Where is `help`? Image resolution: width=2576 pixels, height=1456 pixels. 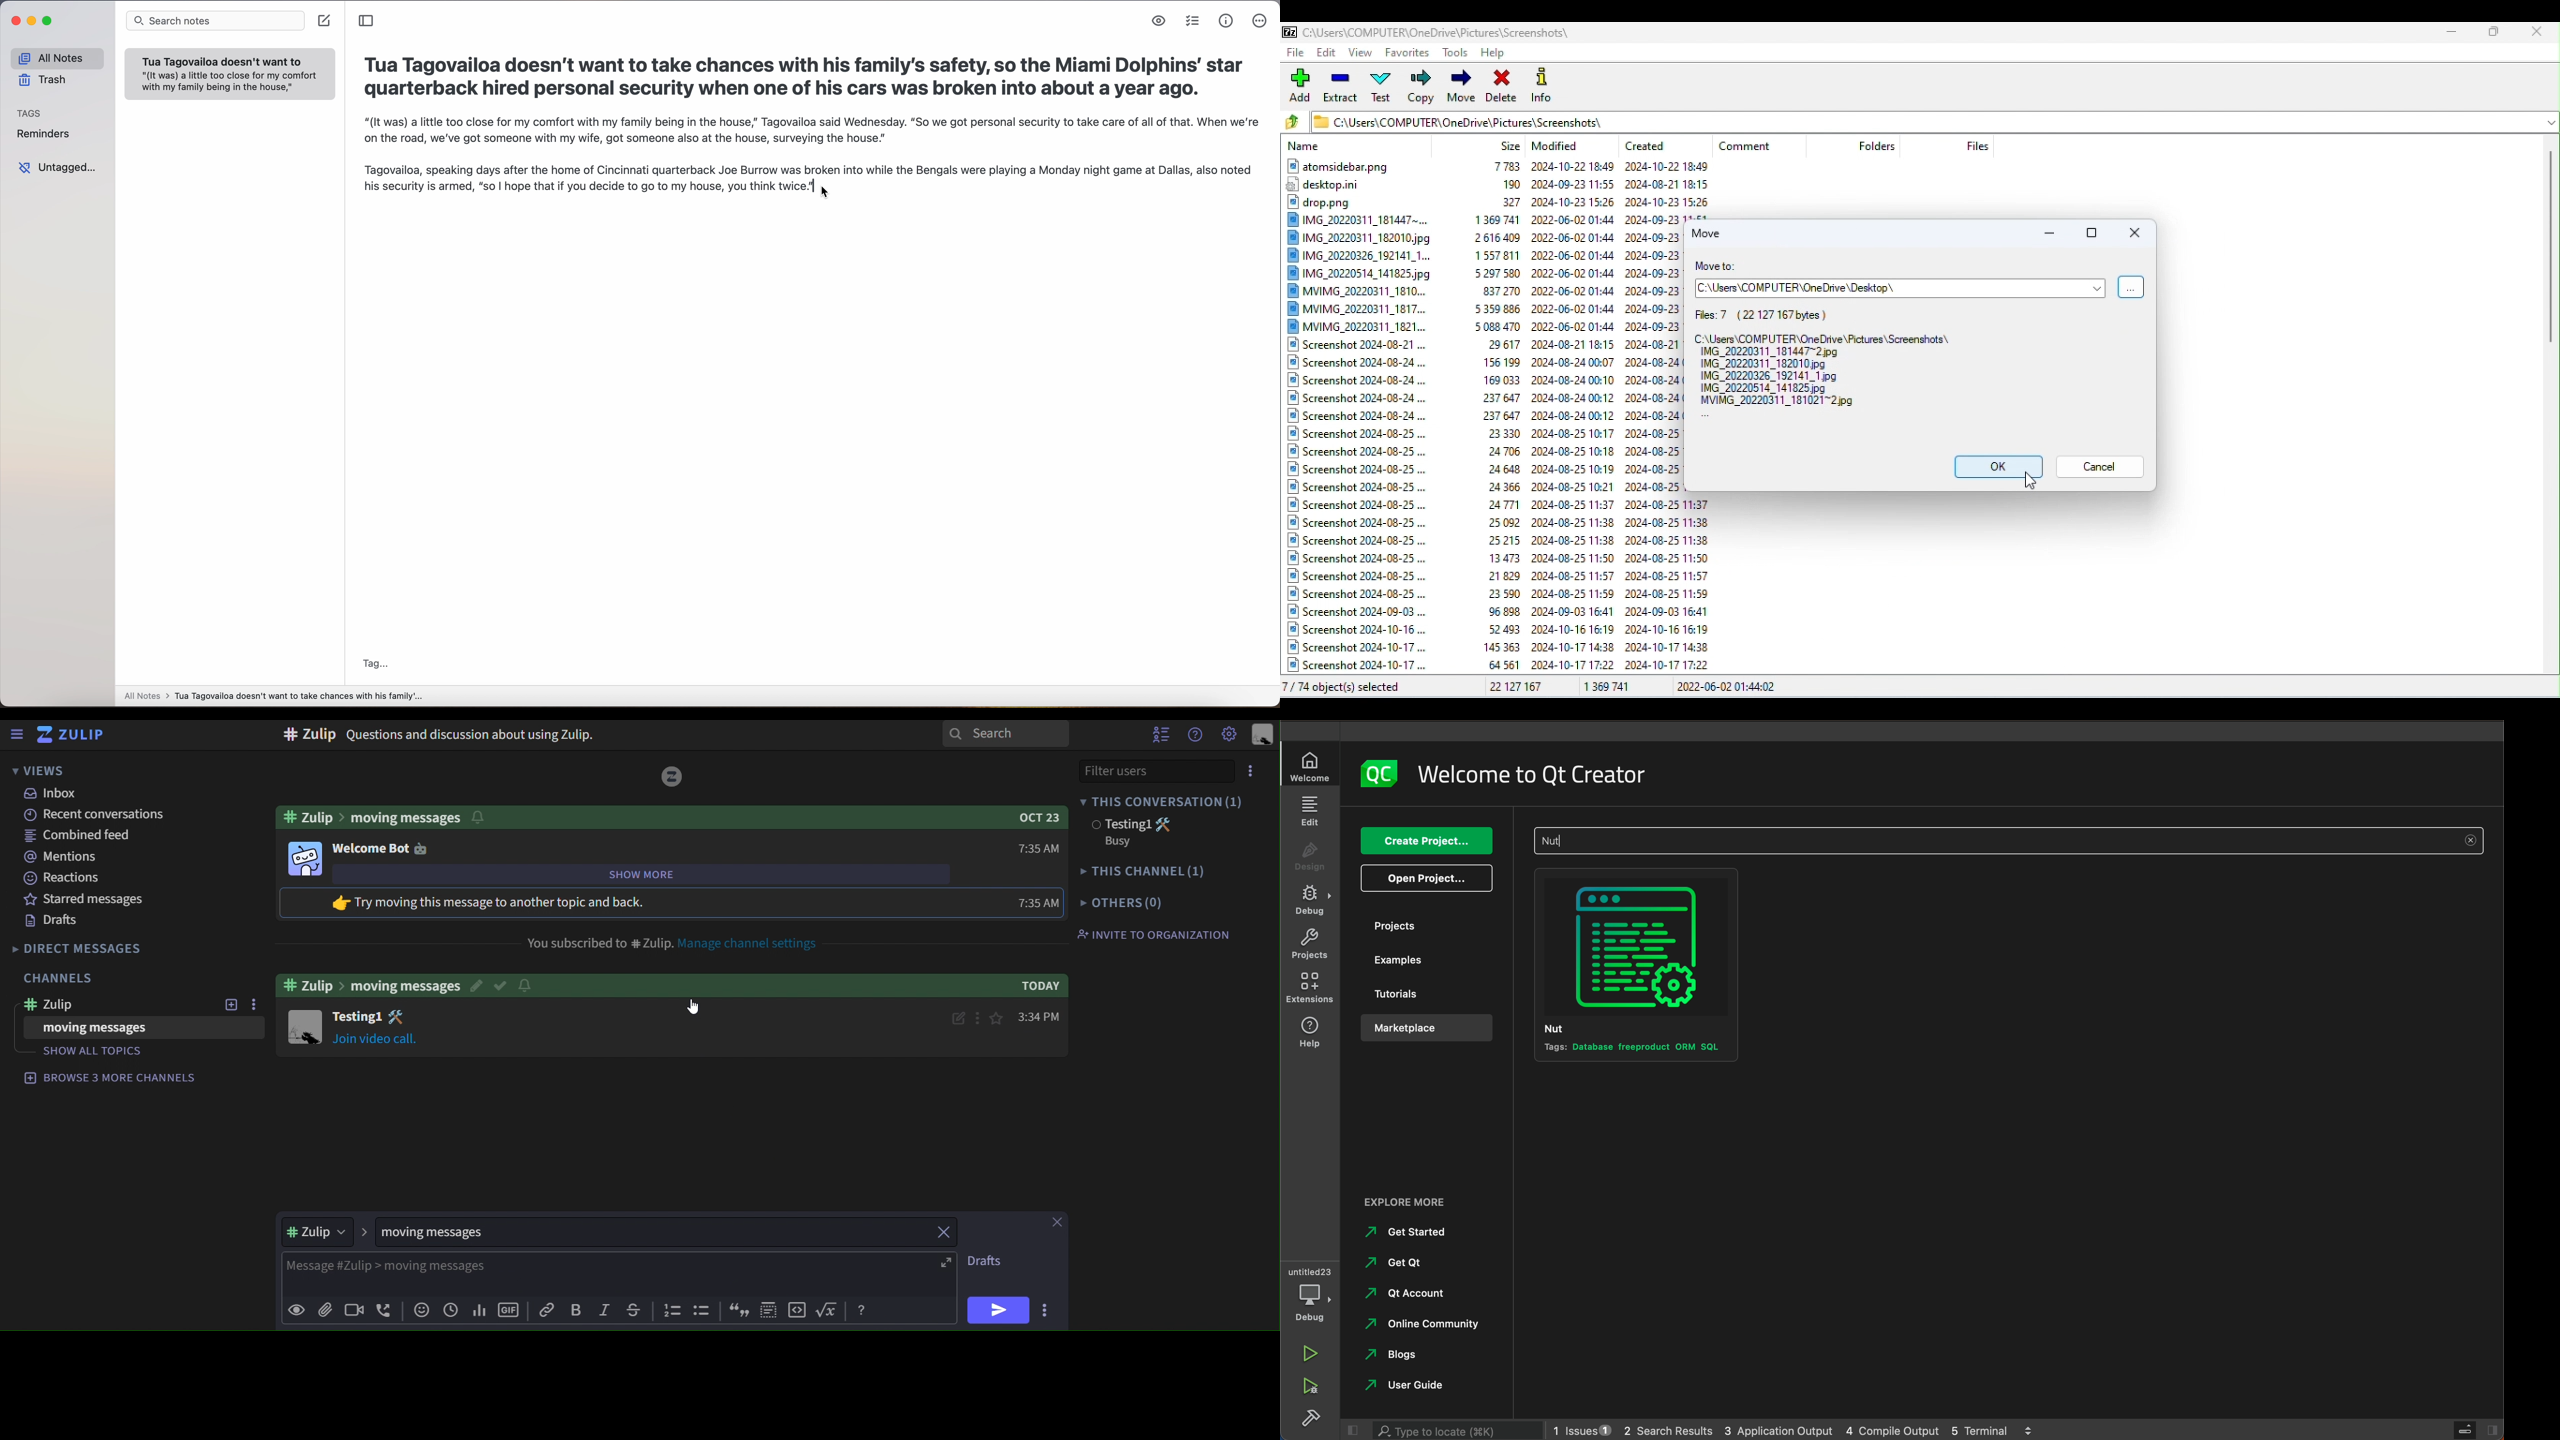 help is located at coordinates (861, 1309).